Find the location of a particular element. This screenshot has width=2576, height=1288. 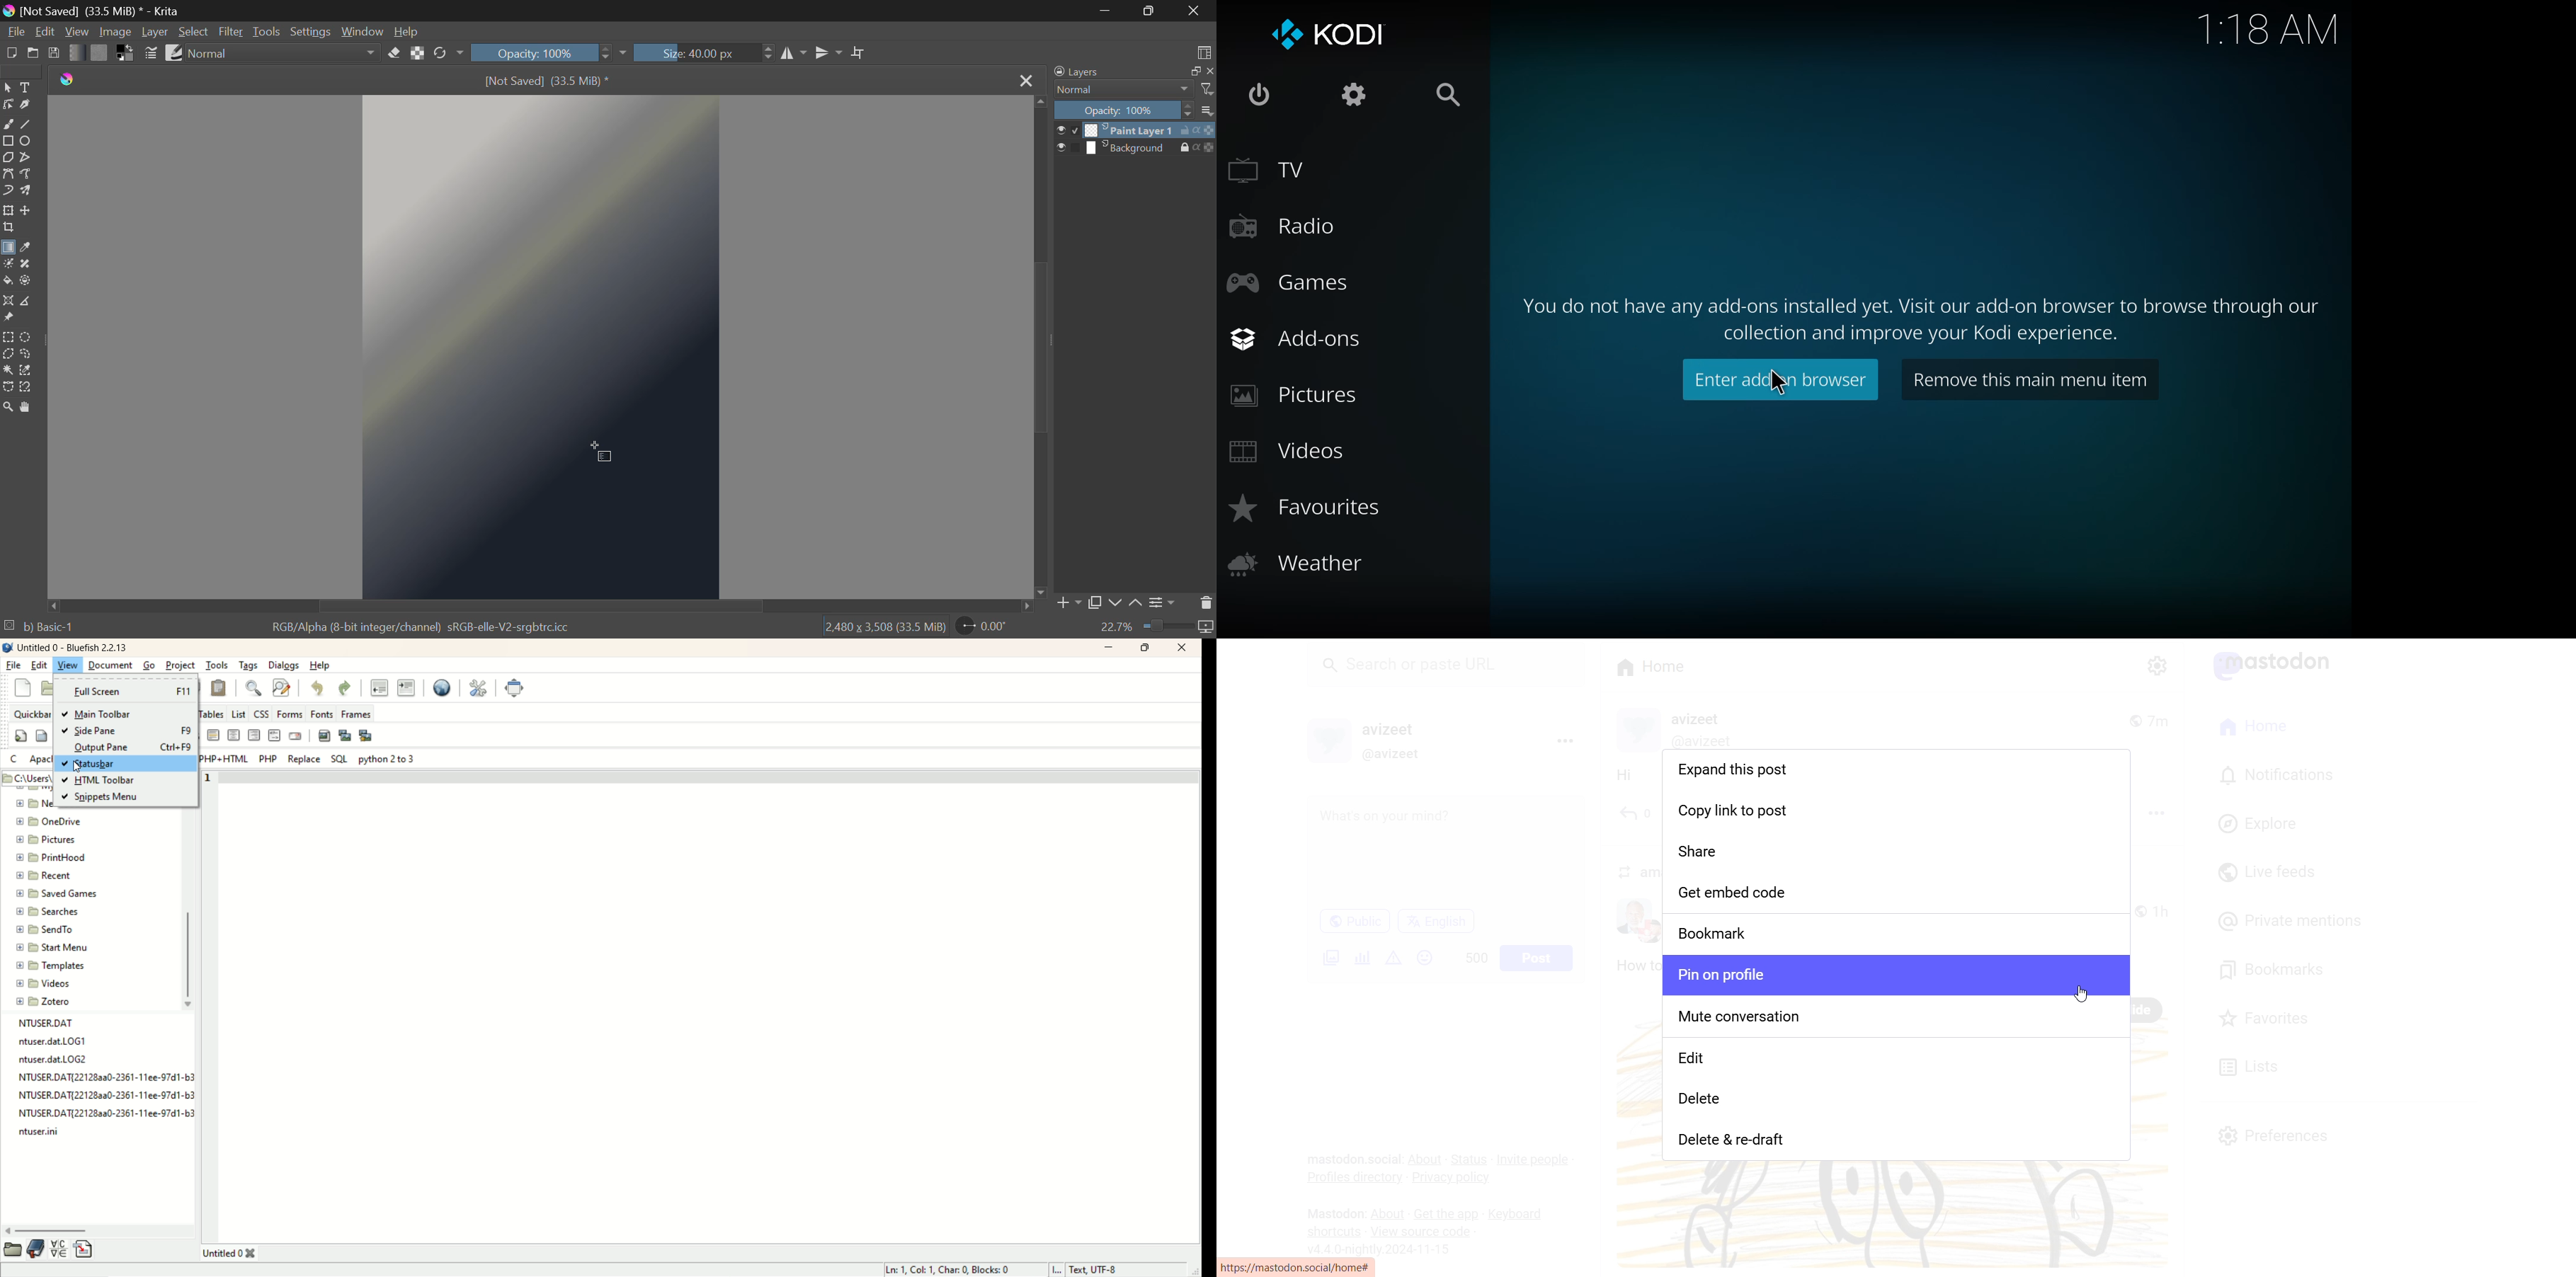

maximize is located at coordinates (1148, 648).